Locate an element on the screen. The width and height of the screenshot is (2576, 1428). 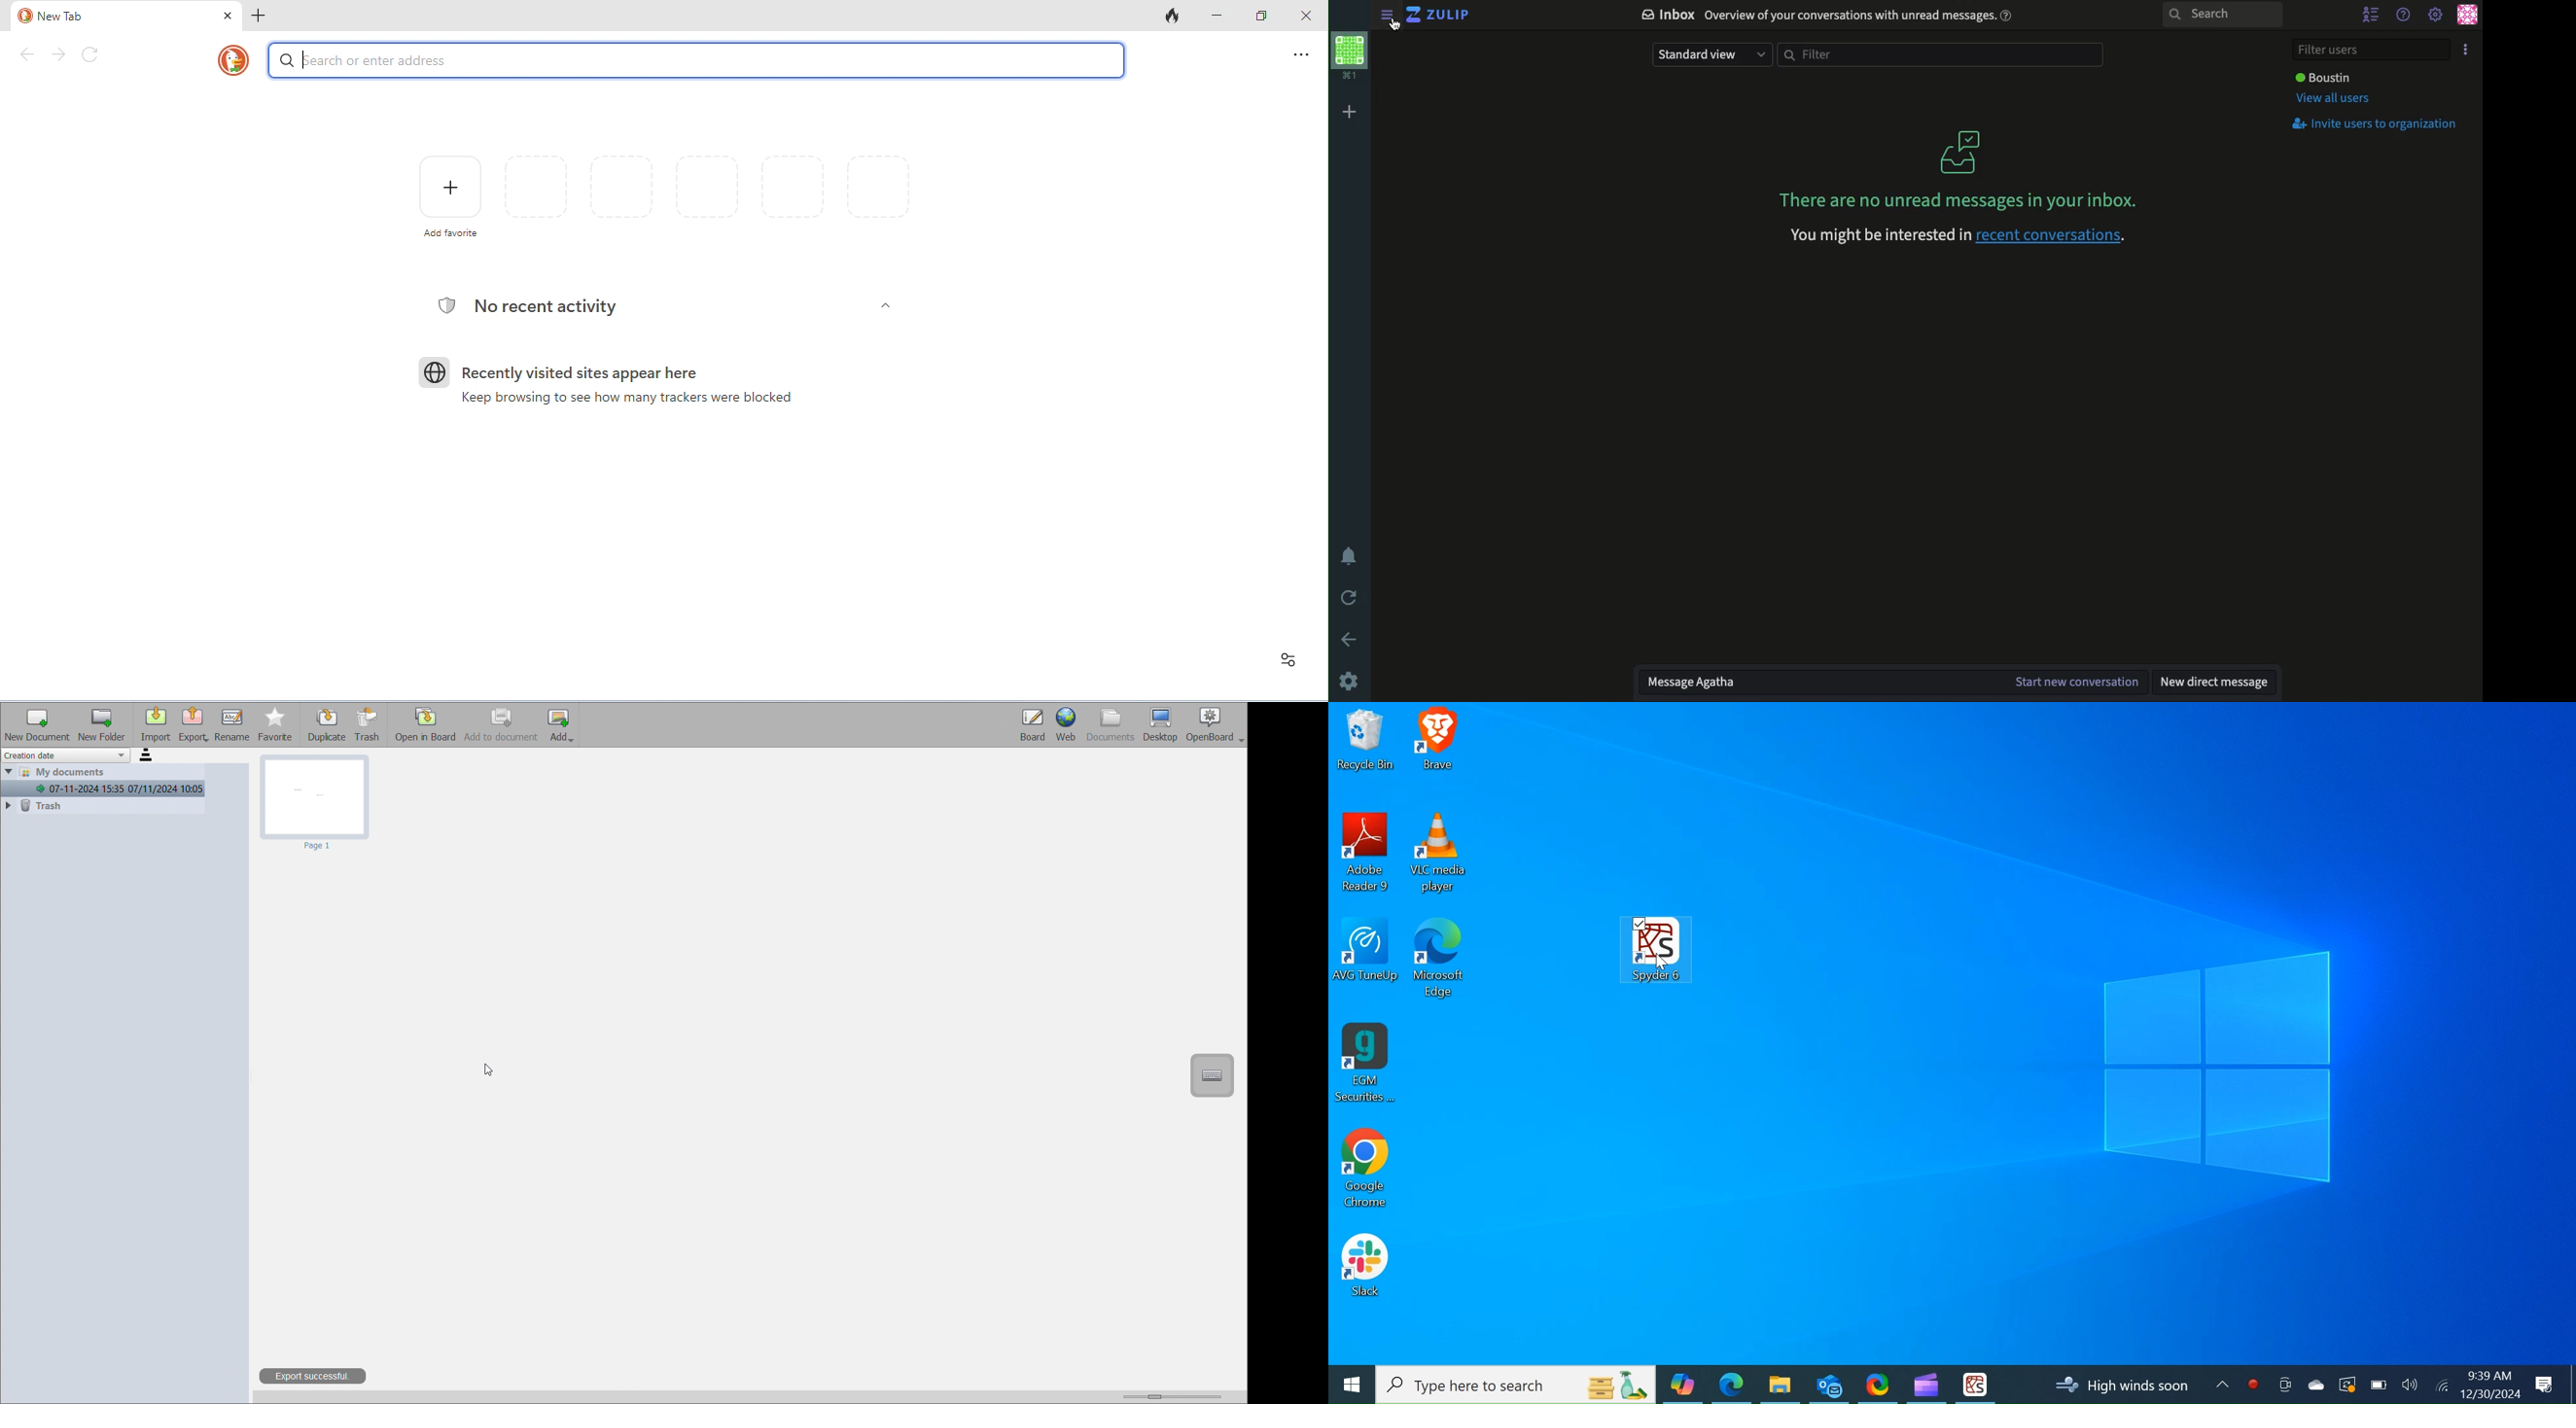
Spyder Desktop Icon is located at coordinates (1975, 1384).